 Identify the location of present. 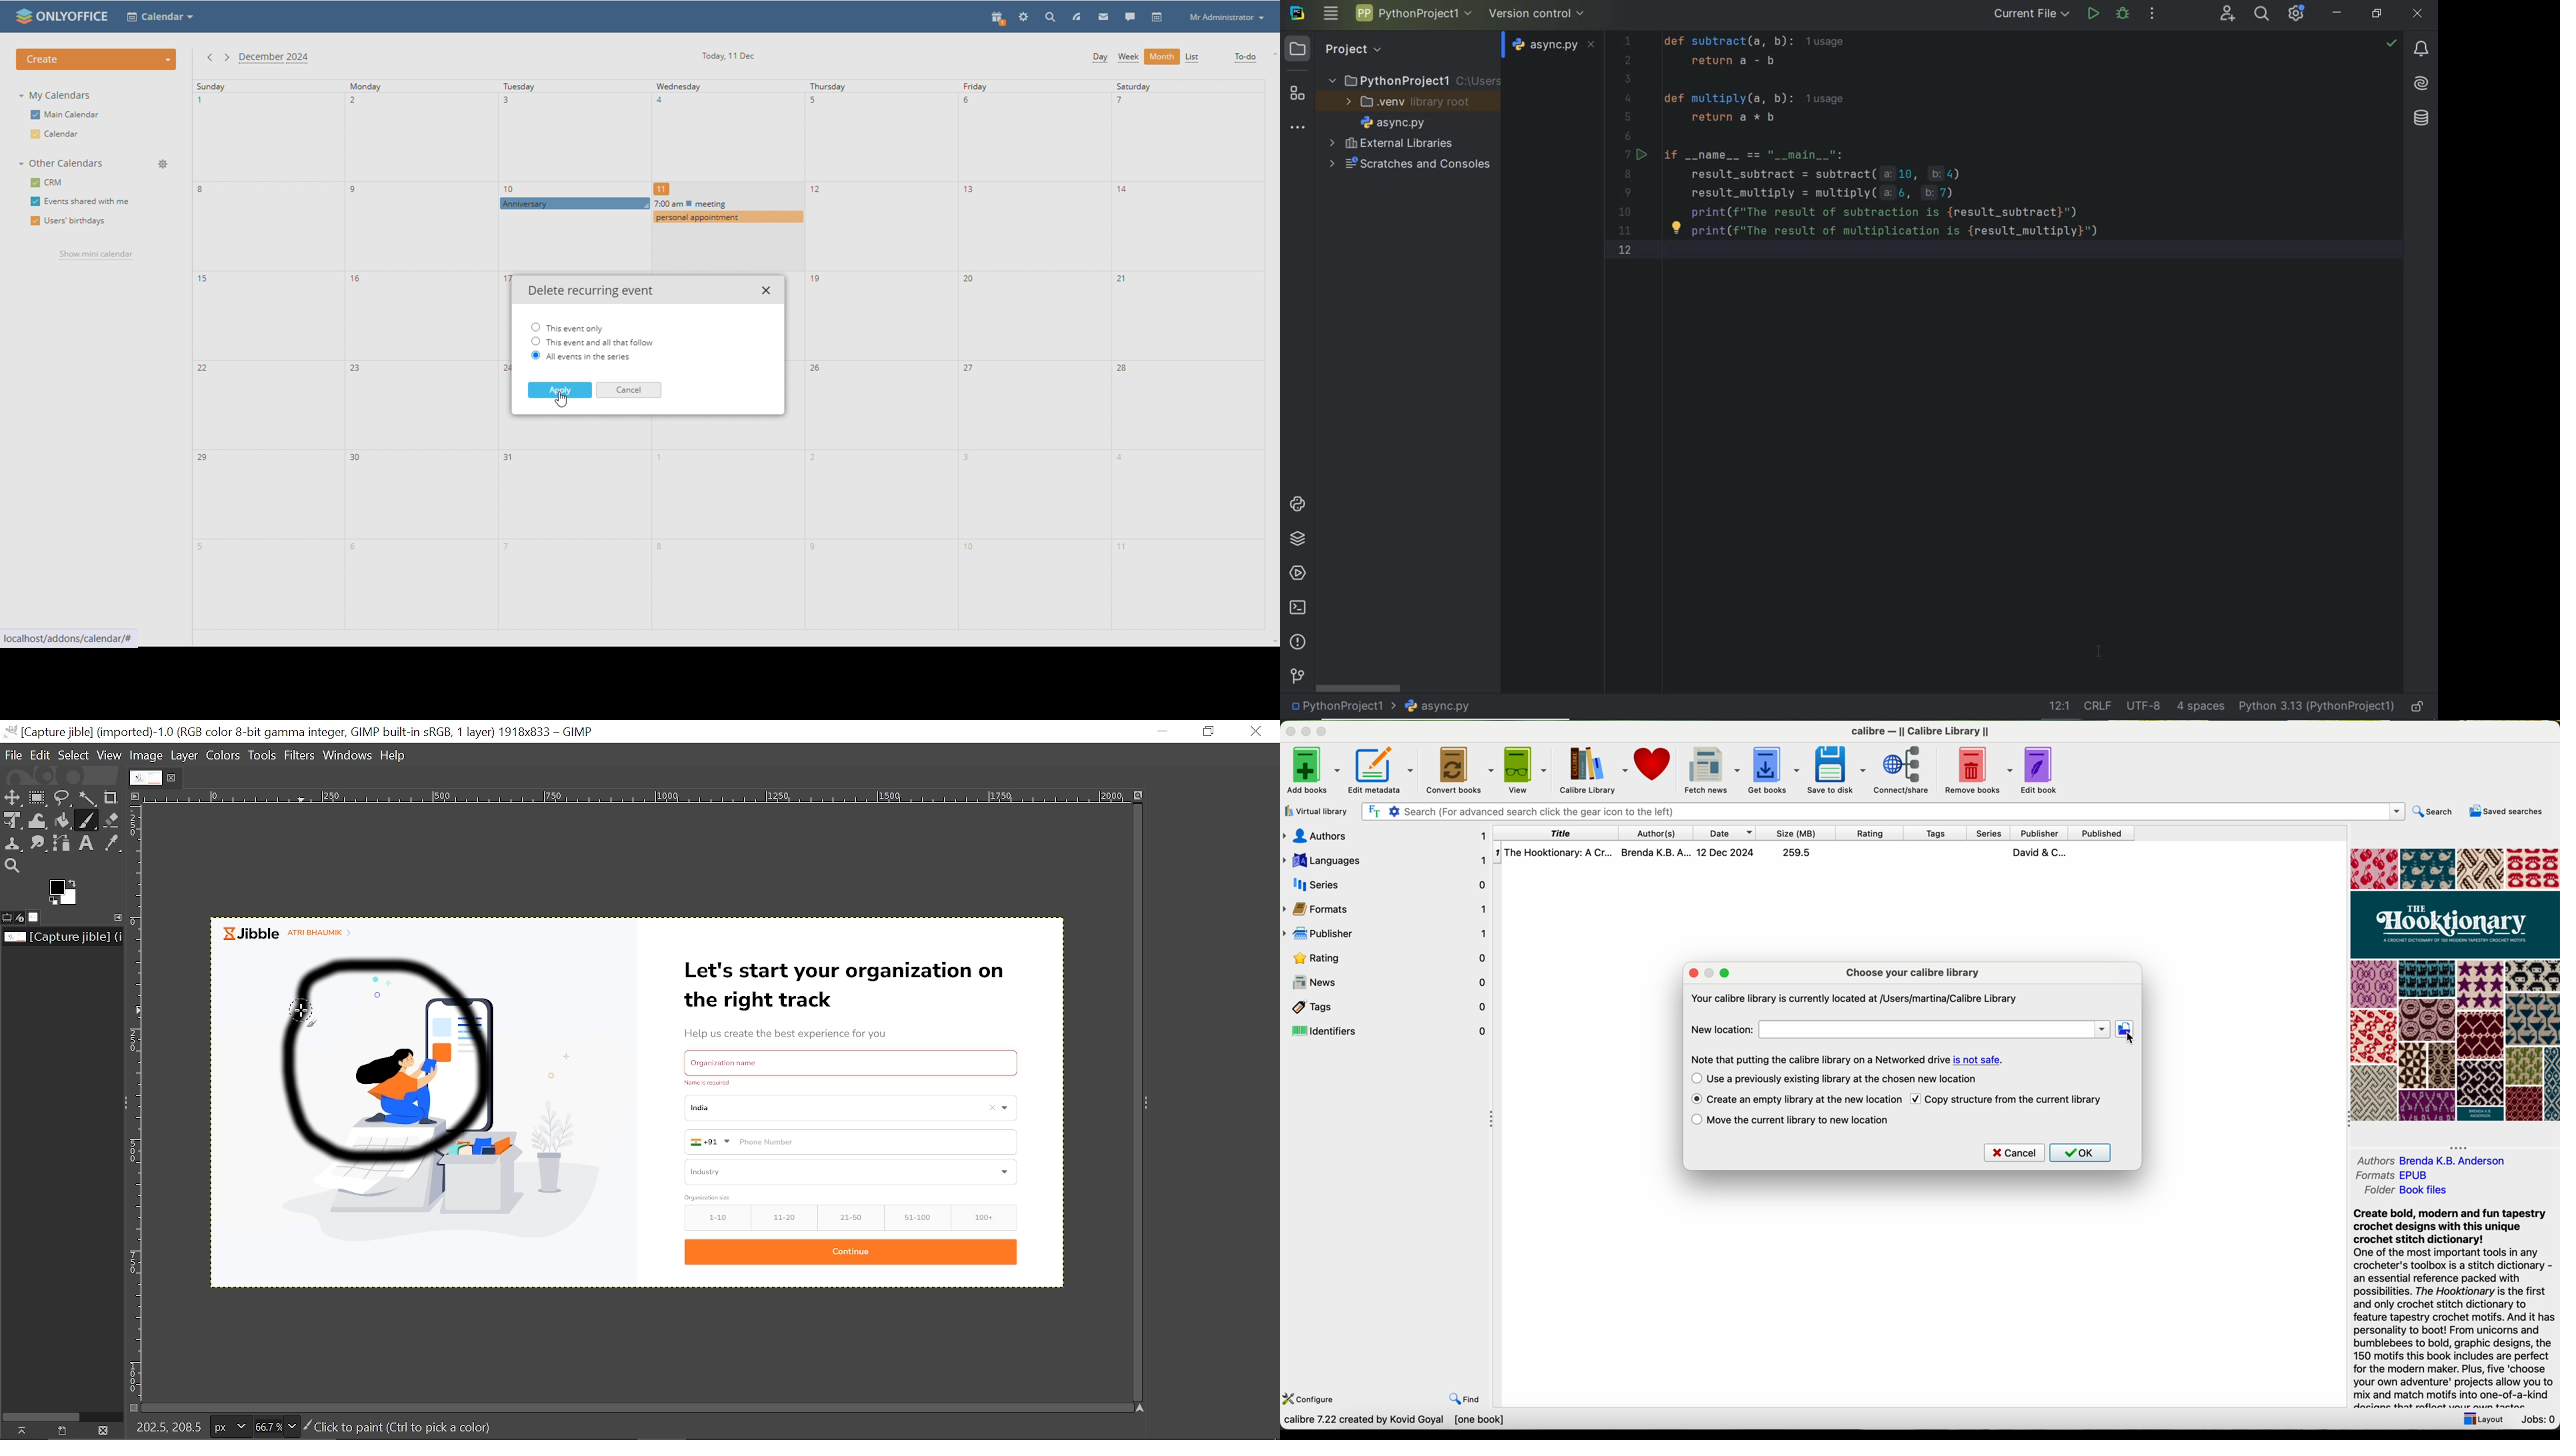
(999, 19).